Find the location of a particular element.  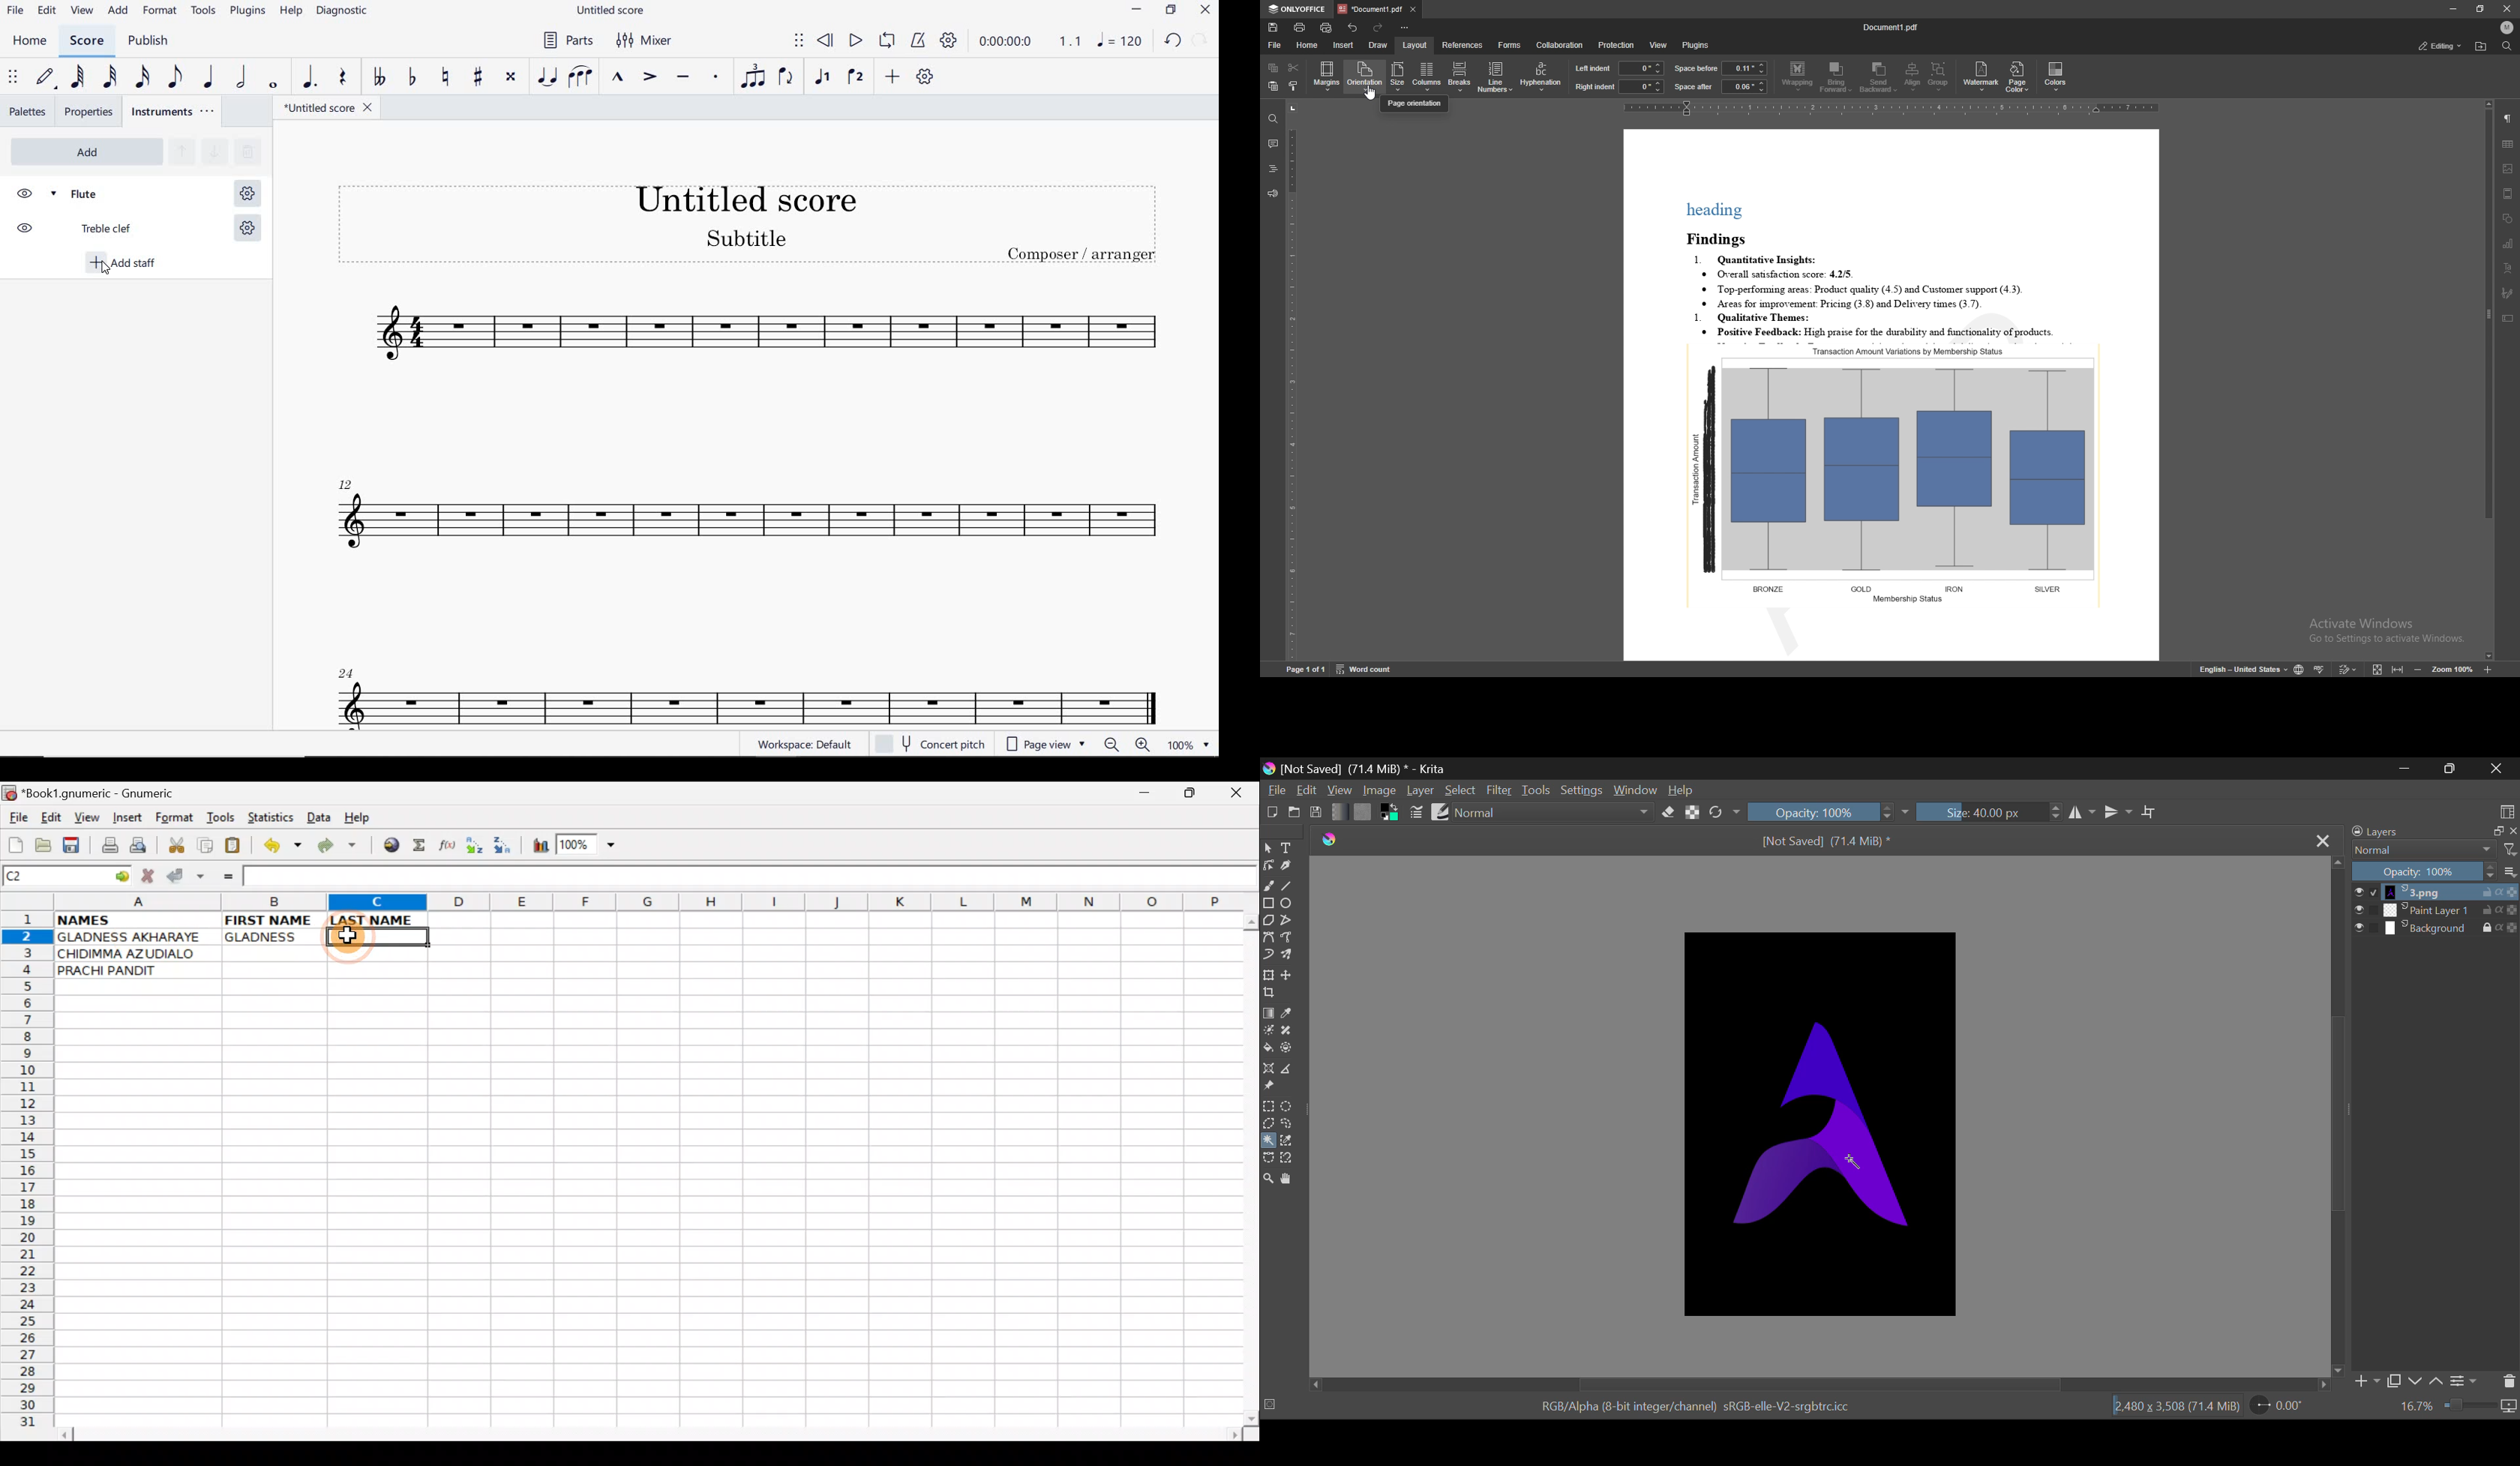

Calligraphic Tool is located at coordinates (1289, 869).